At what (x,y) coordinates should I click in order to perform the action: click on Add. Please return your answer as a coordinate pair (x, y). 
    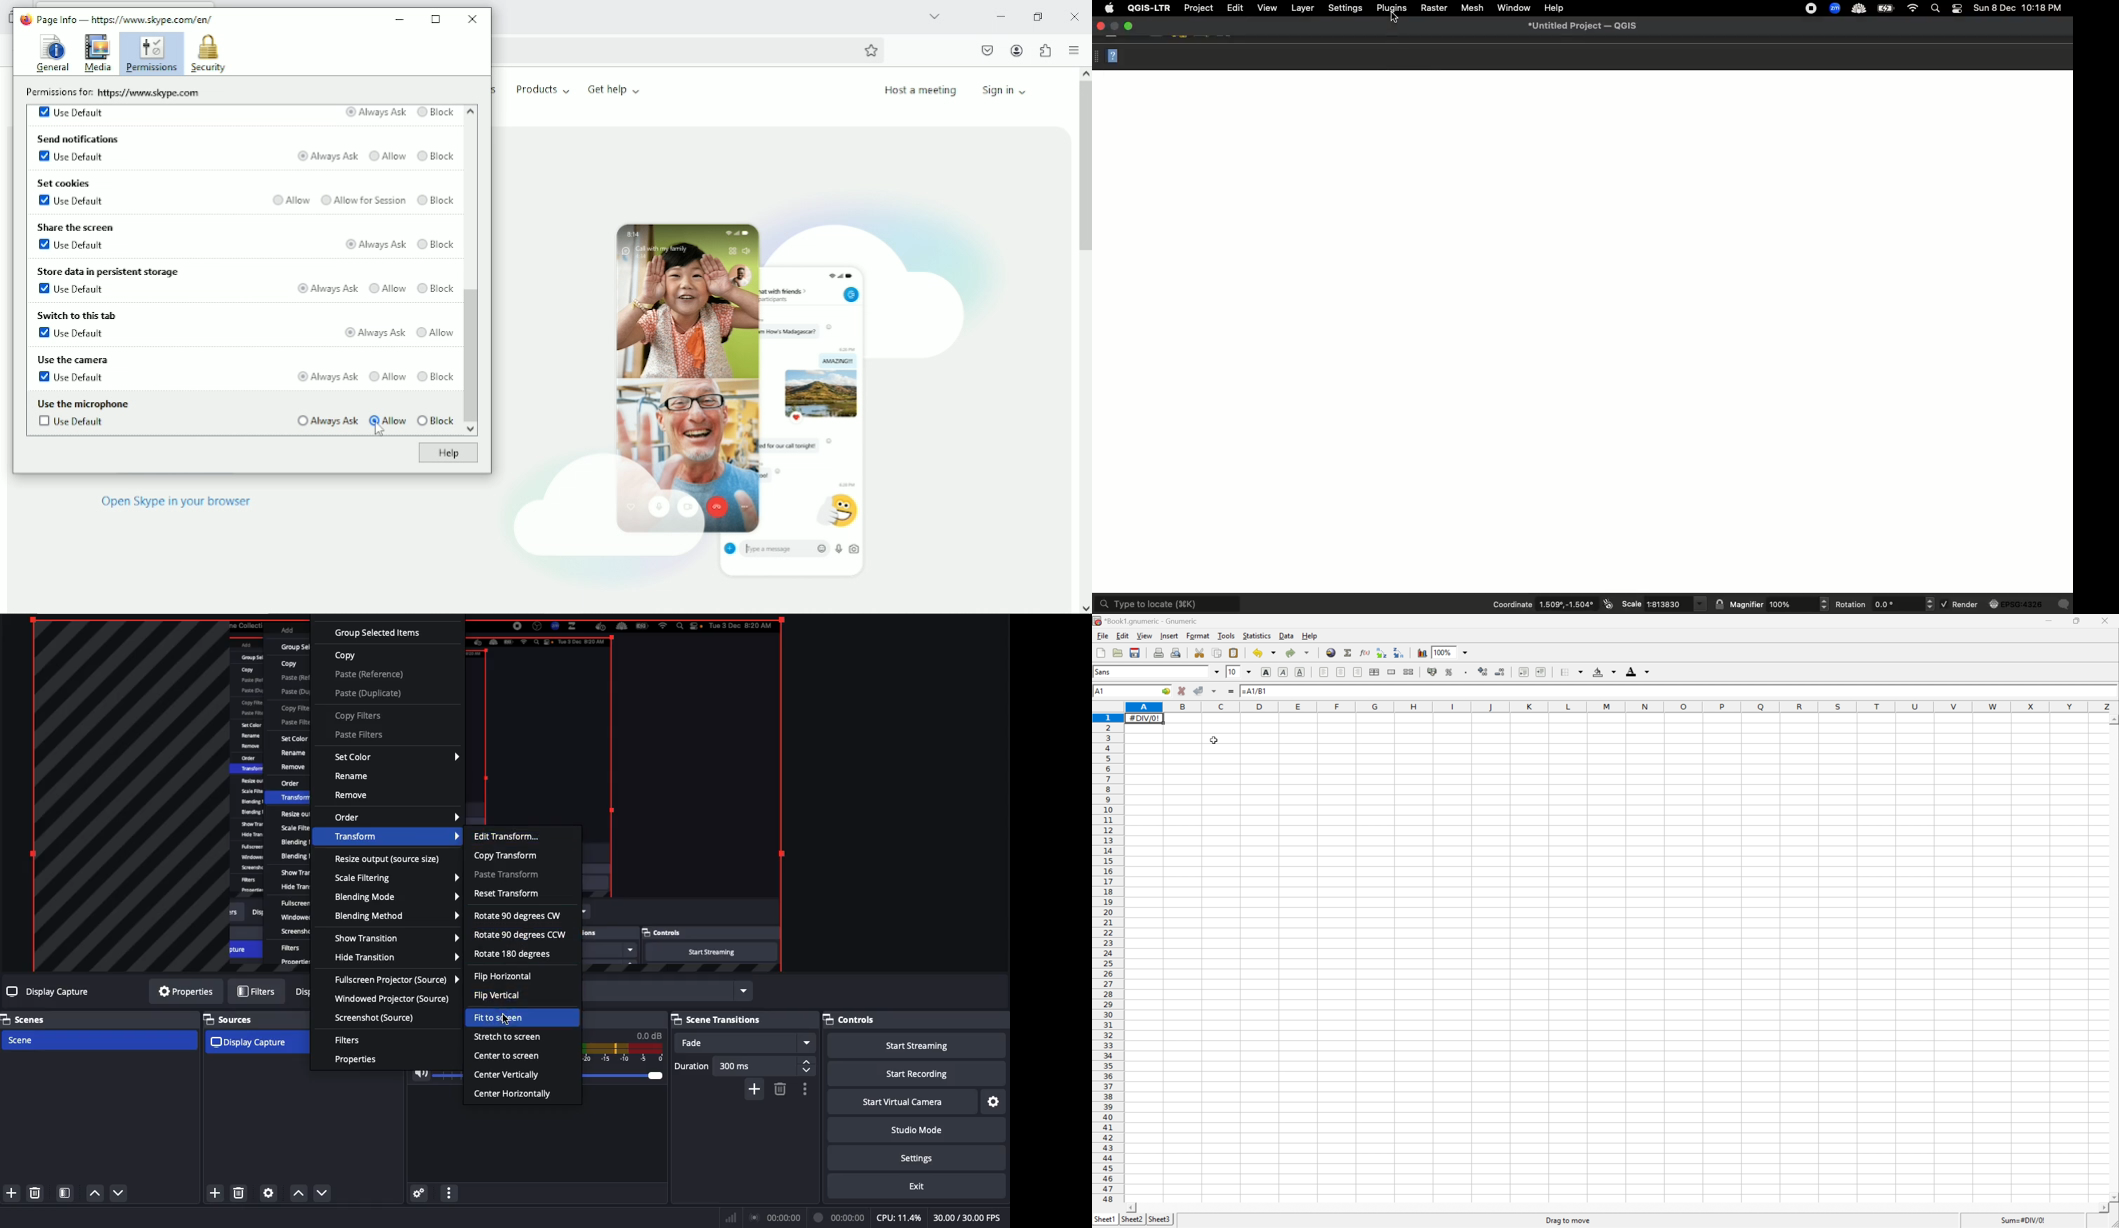
    Looking at the image, I should click on (13, 1194).